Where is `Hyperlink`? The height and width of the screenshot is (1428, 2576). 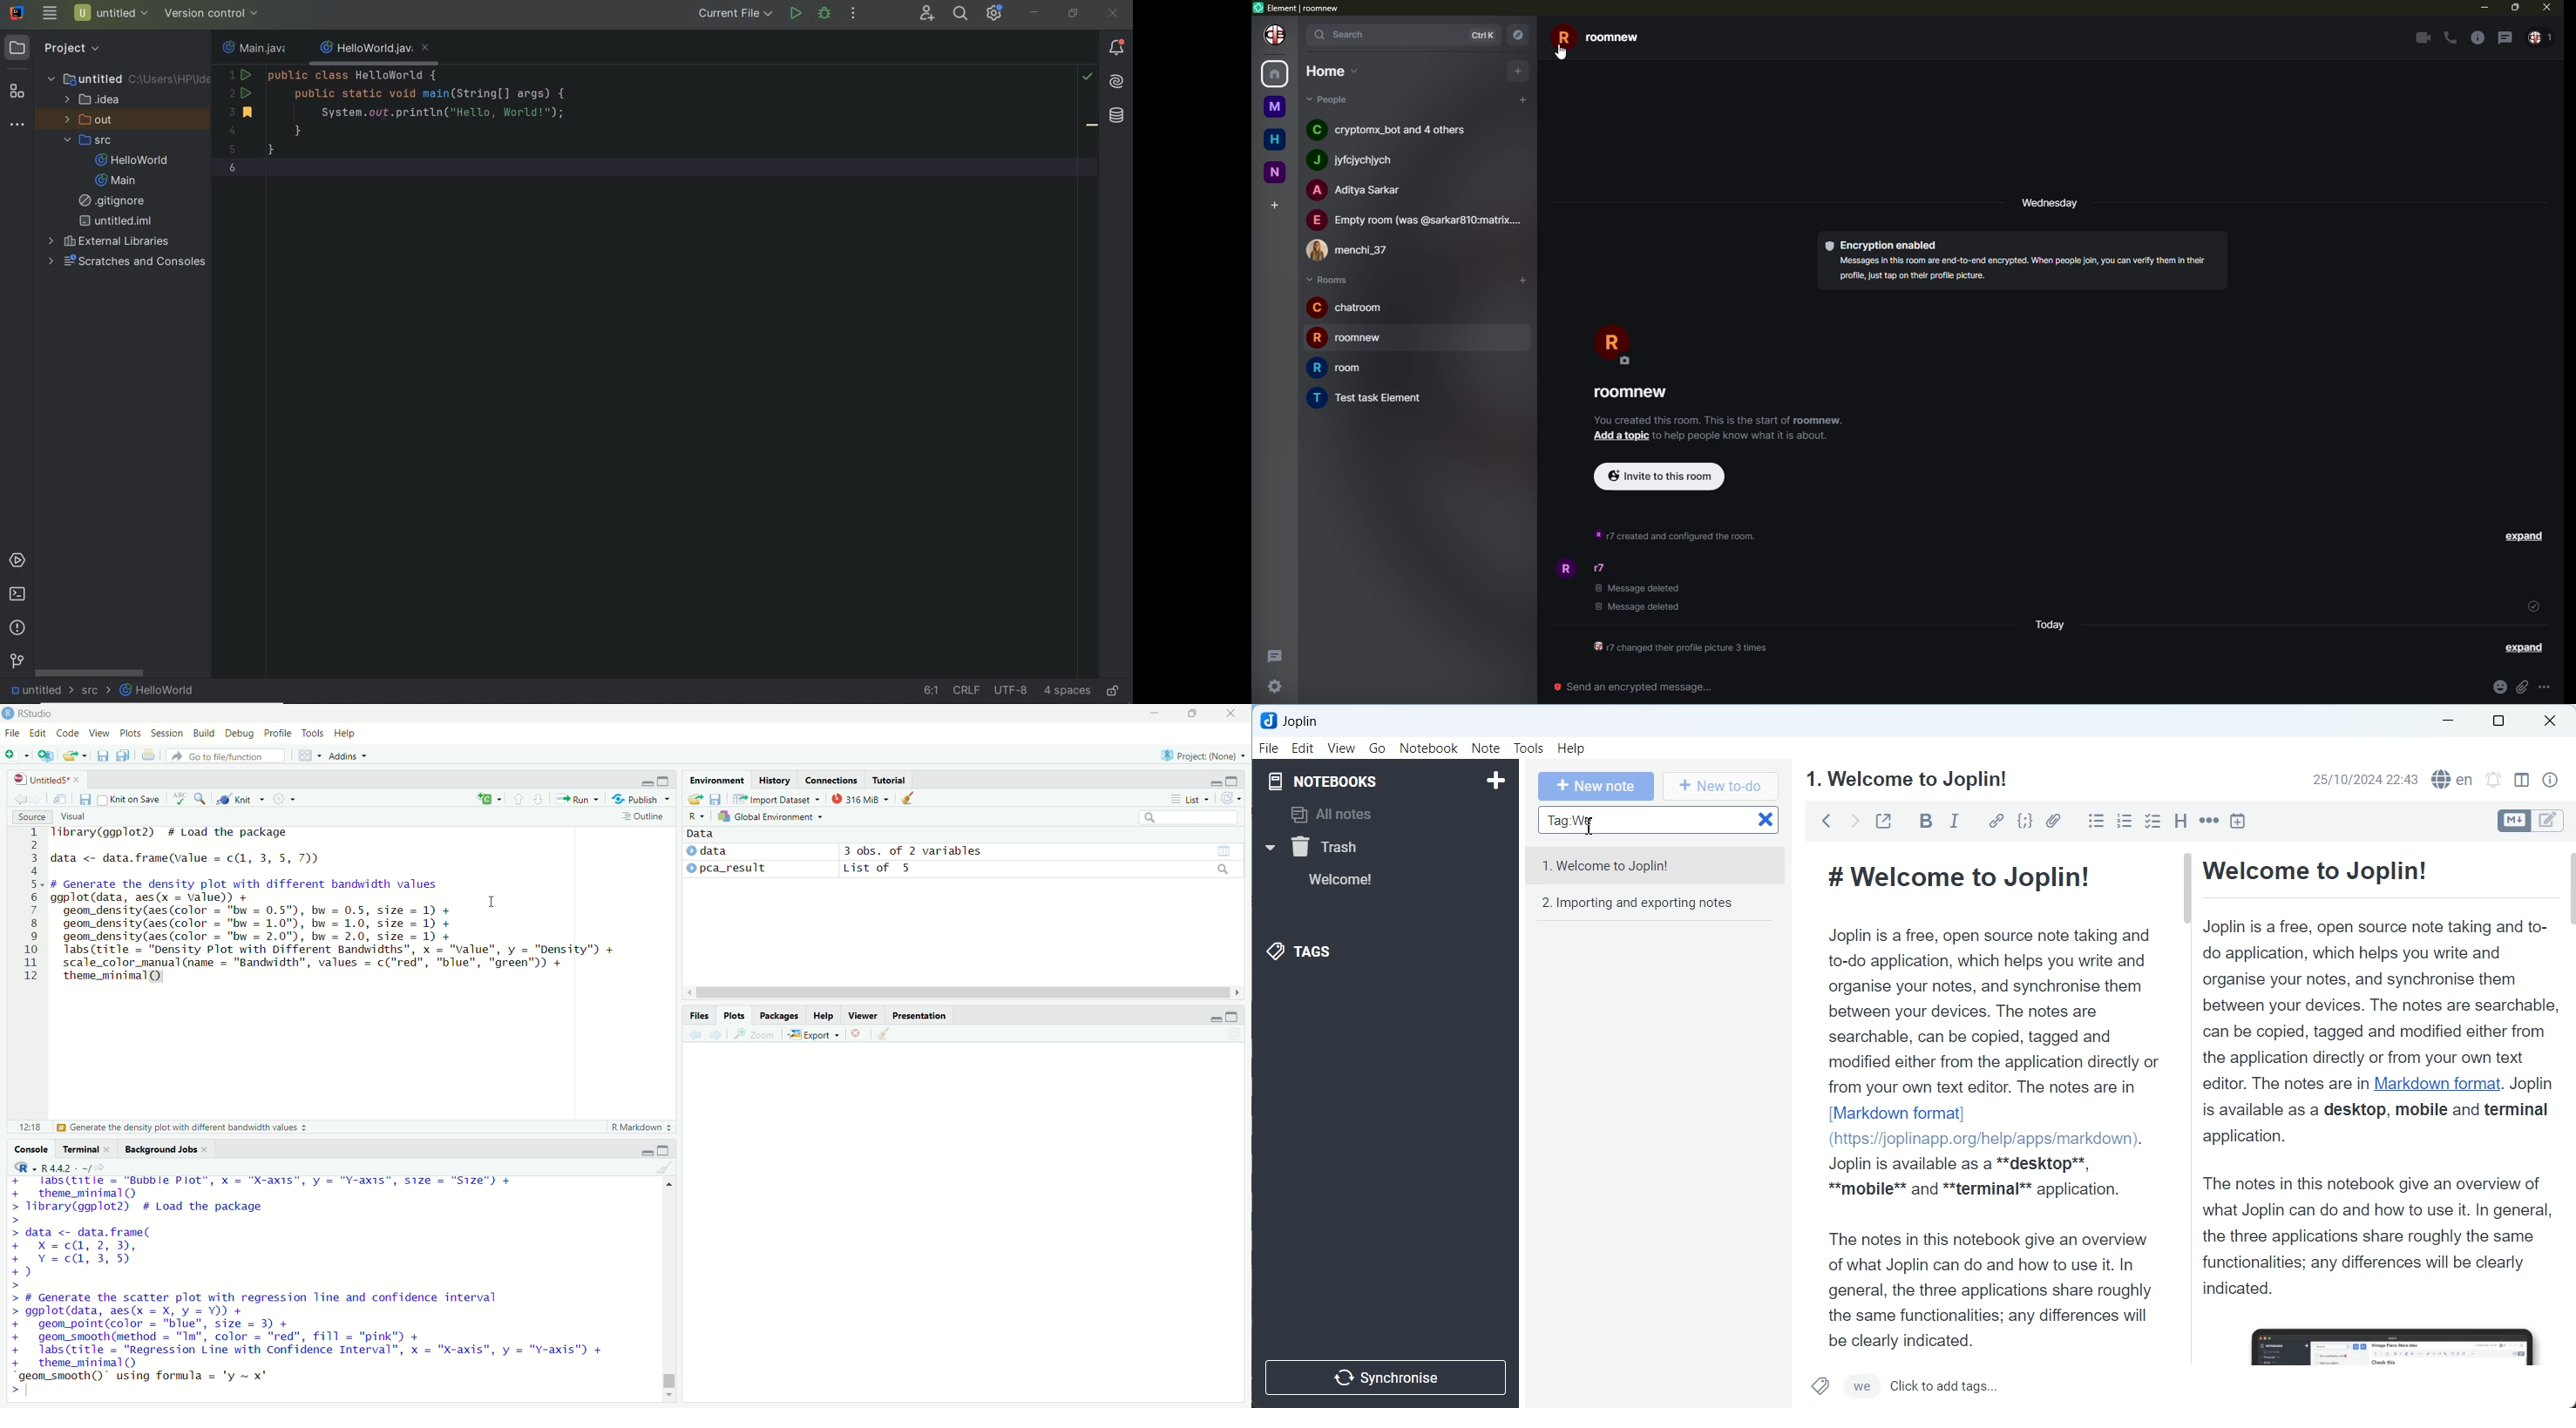
Hyperlink is located at coordinates (1995, 821).